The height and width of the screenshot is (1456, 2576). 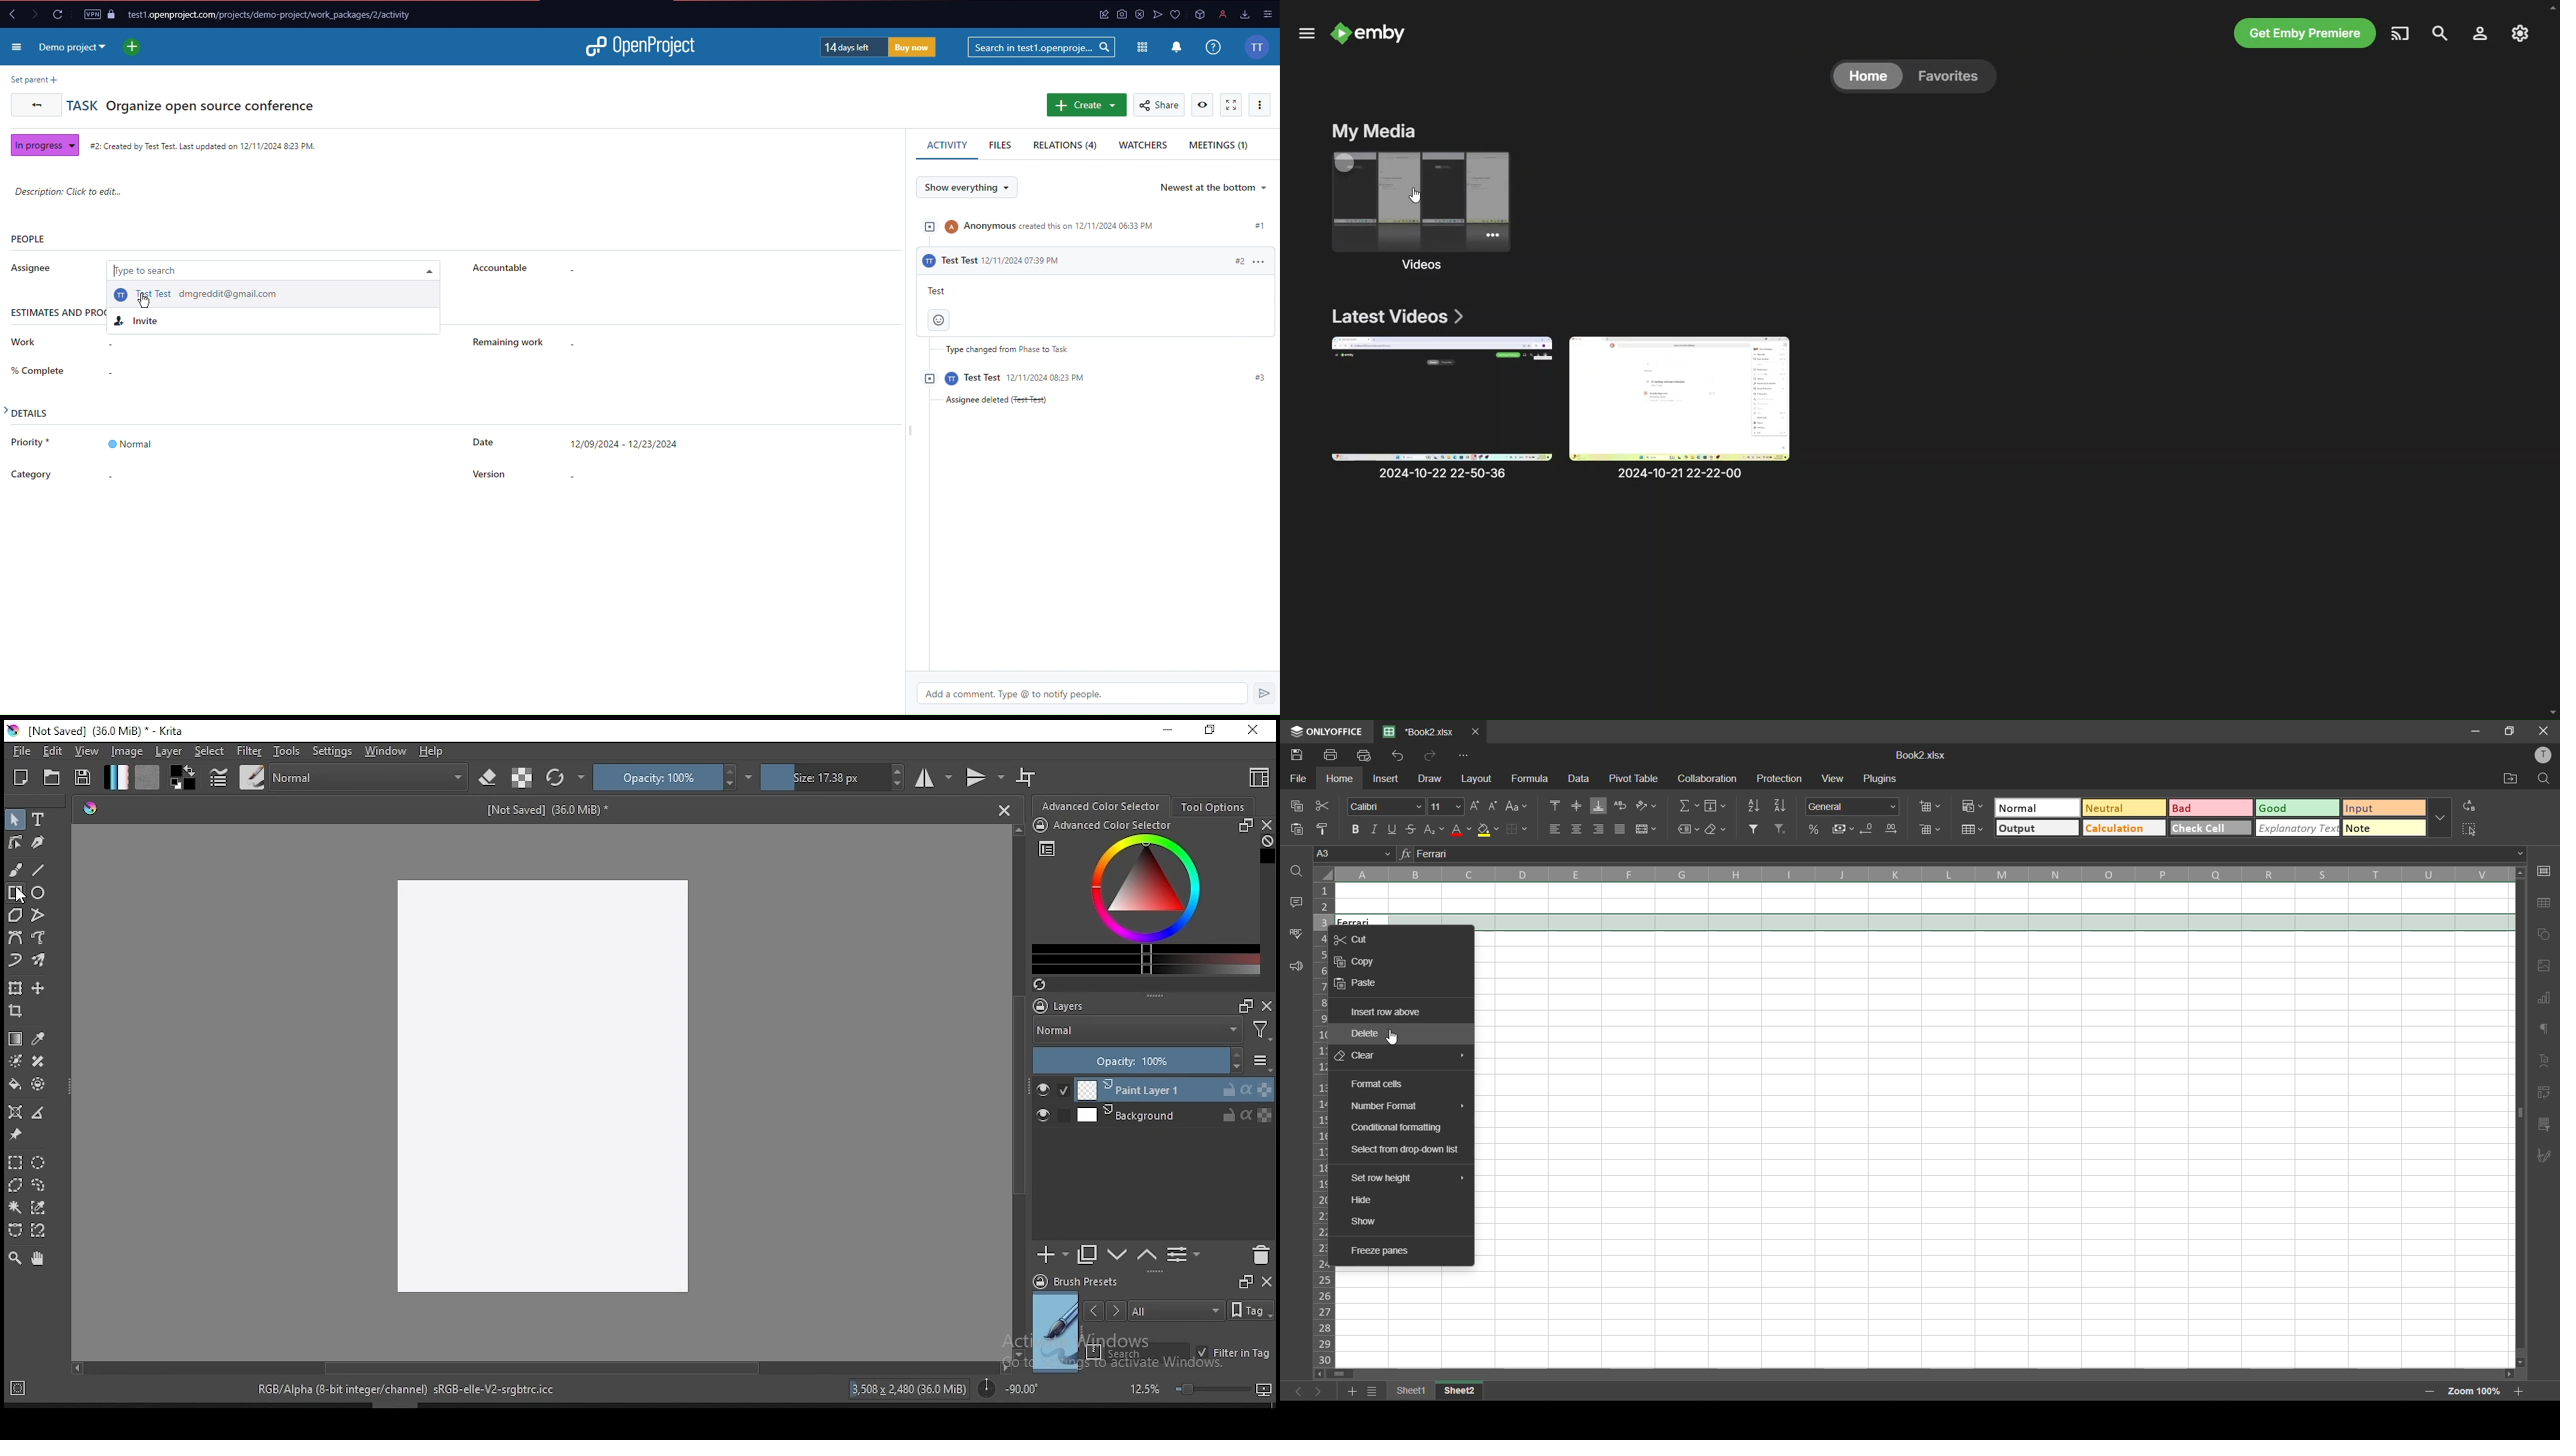 I want to click on Refresh, so click(x=1047, y=986).